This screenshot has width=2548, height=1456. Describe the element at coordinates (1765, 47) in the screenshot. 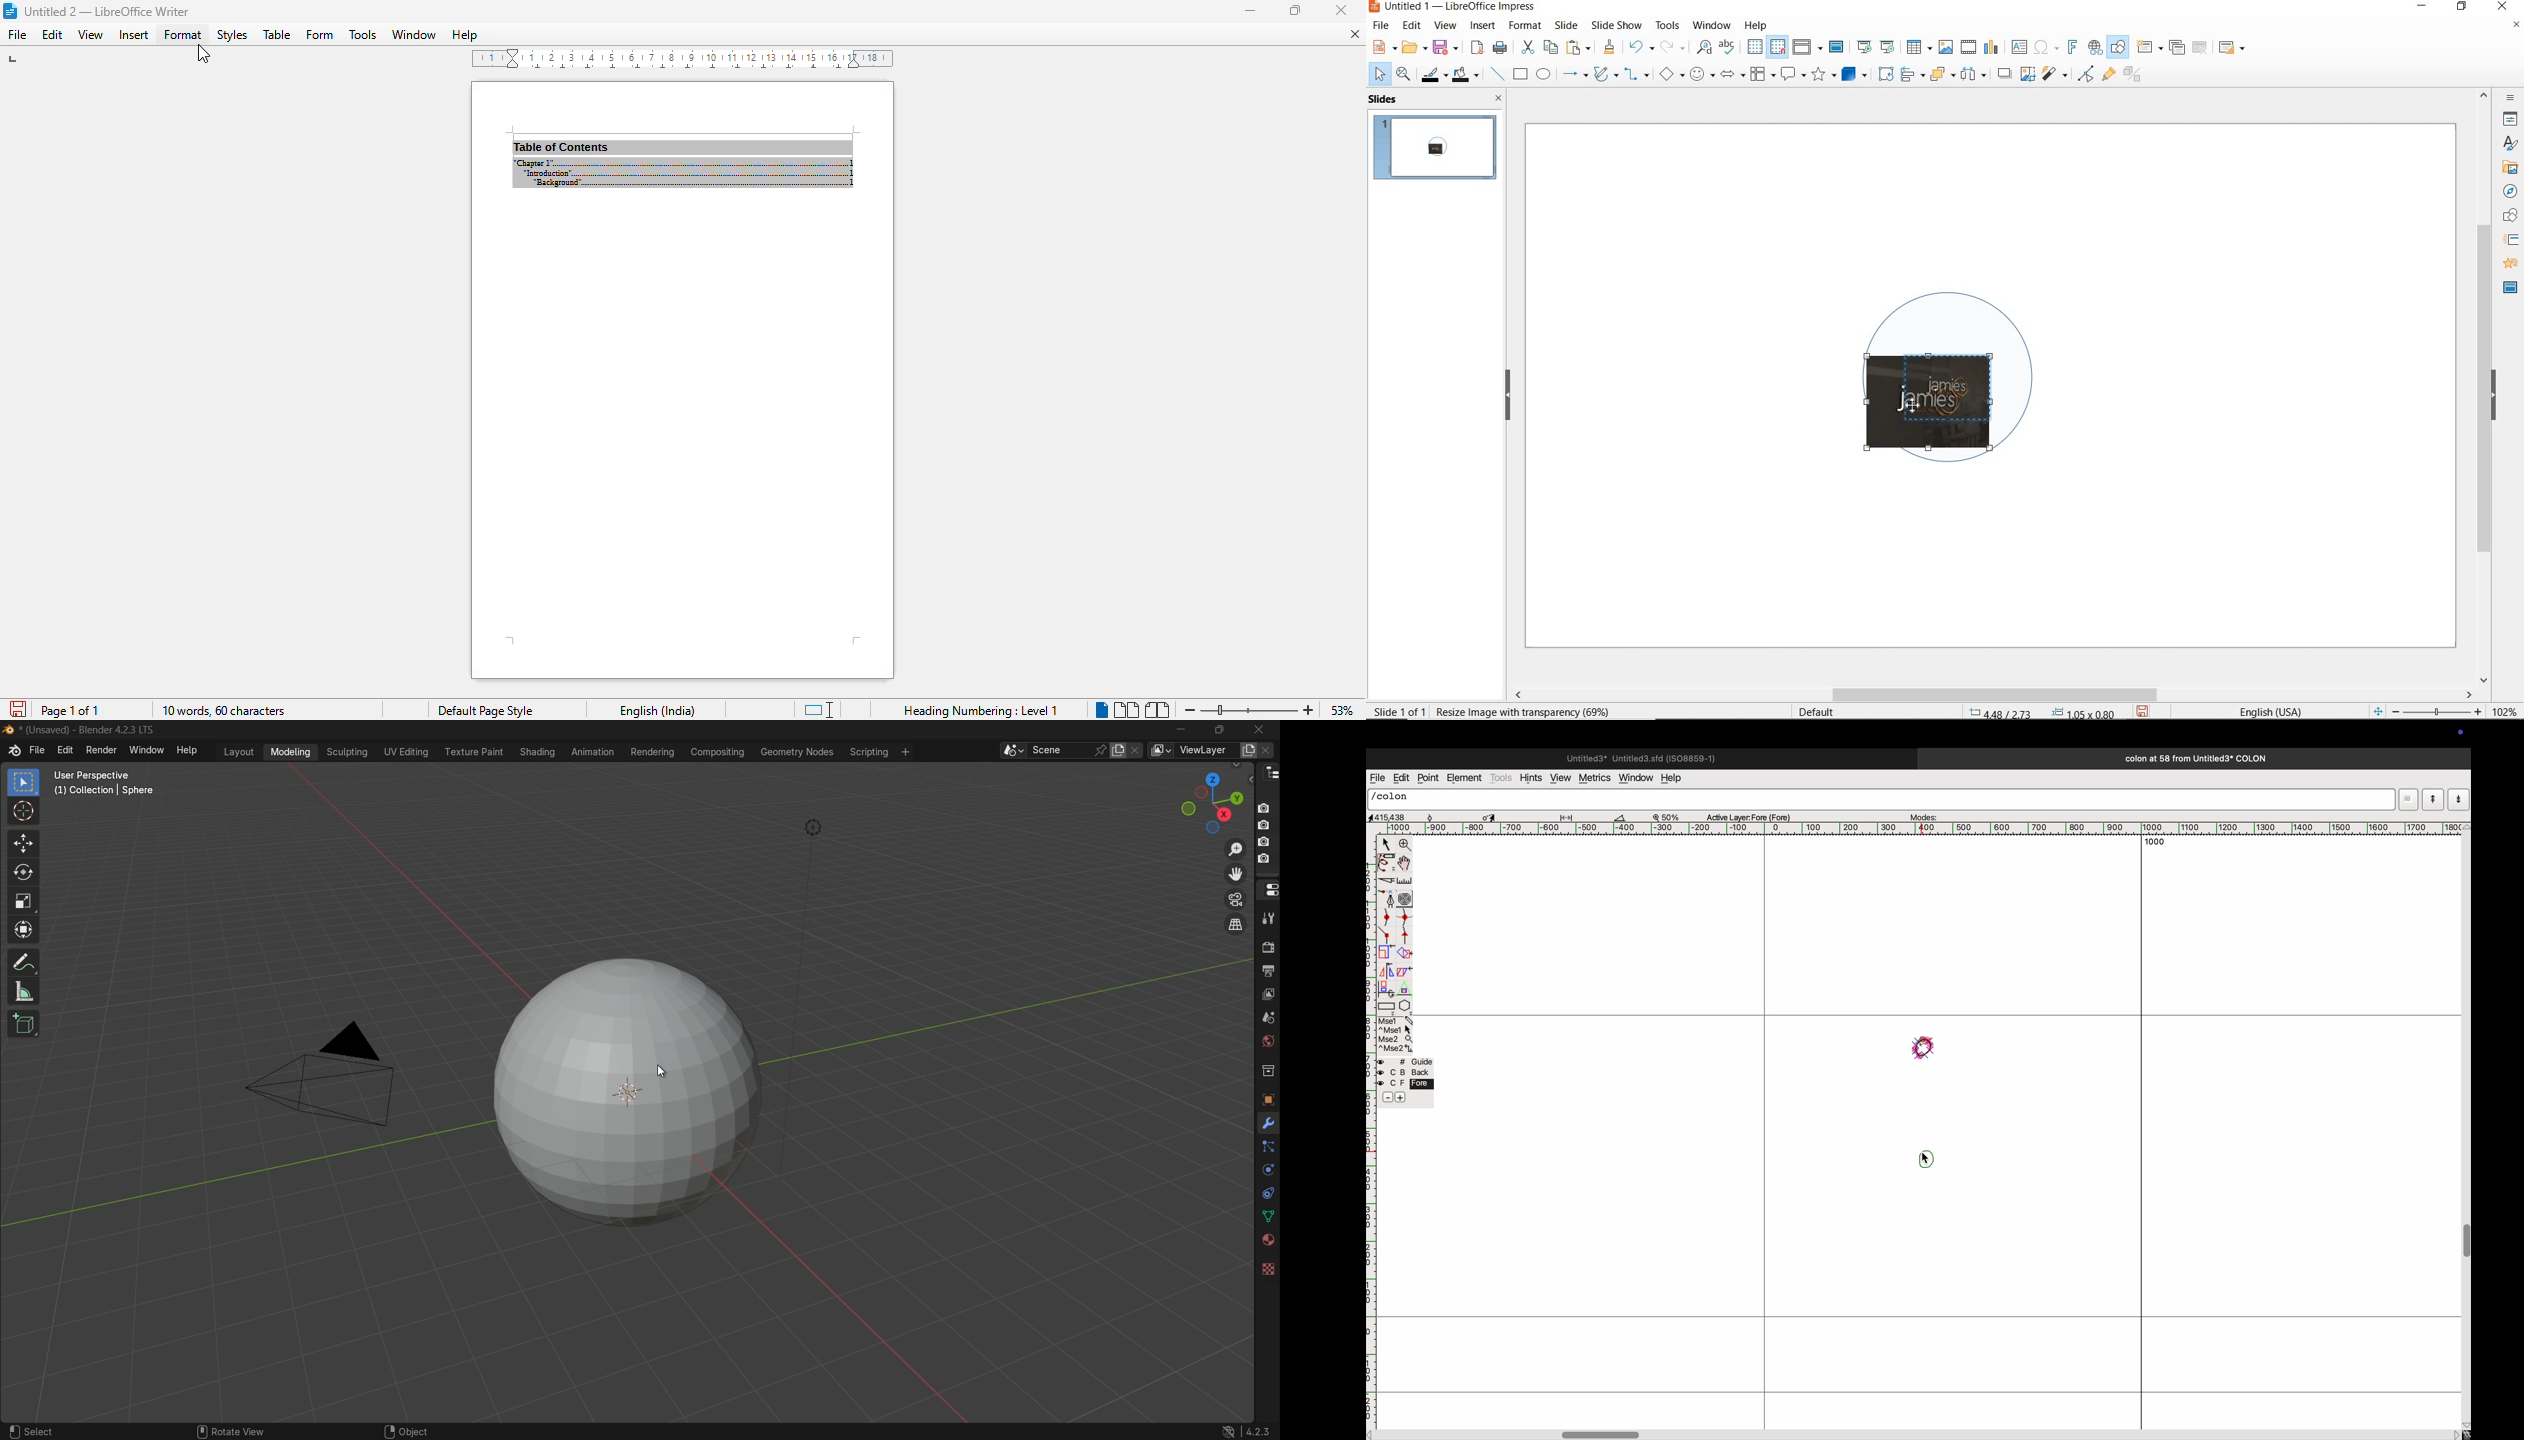

I see `display/snap grid` at that location.